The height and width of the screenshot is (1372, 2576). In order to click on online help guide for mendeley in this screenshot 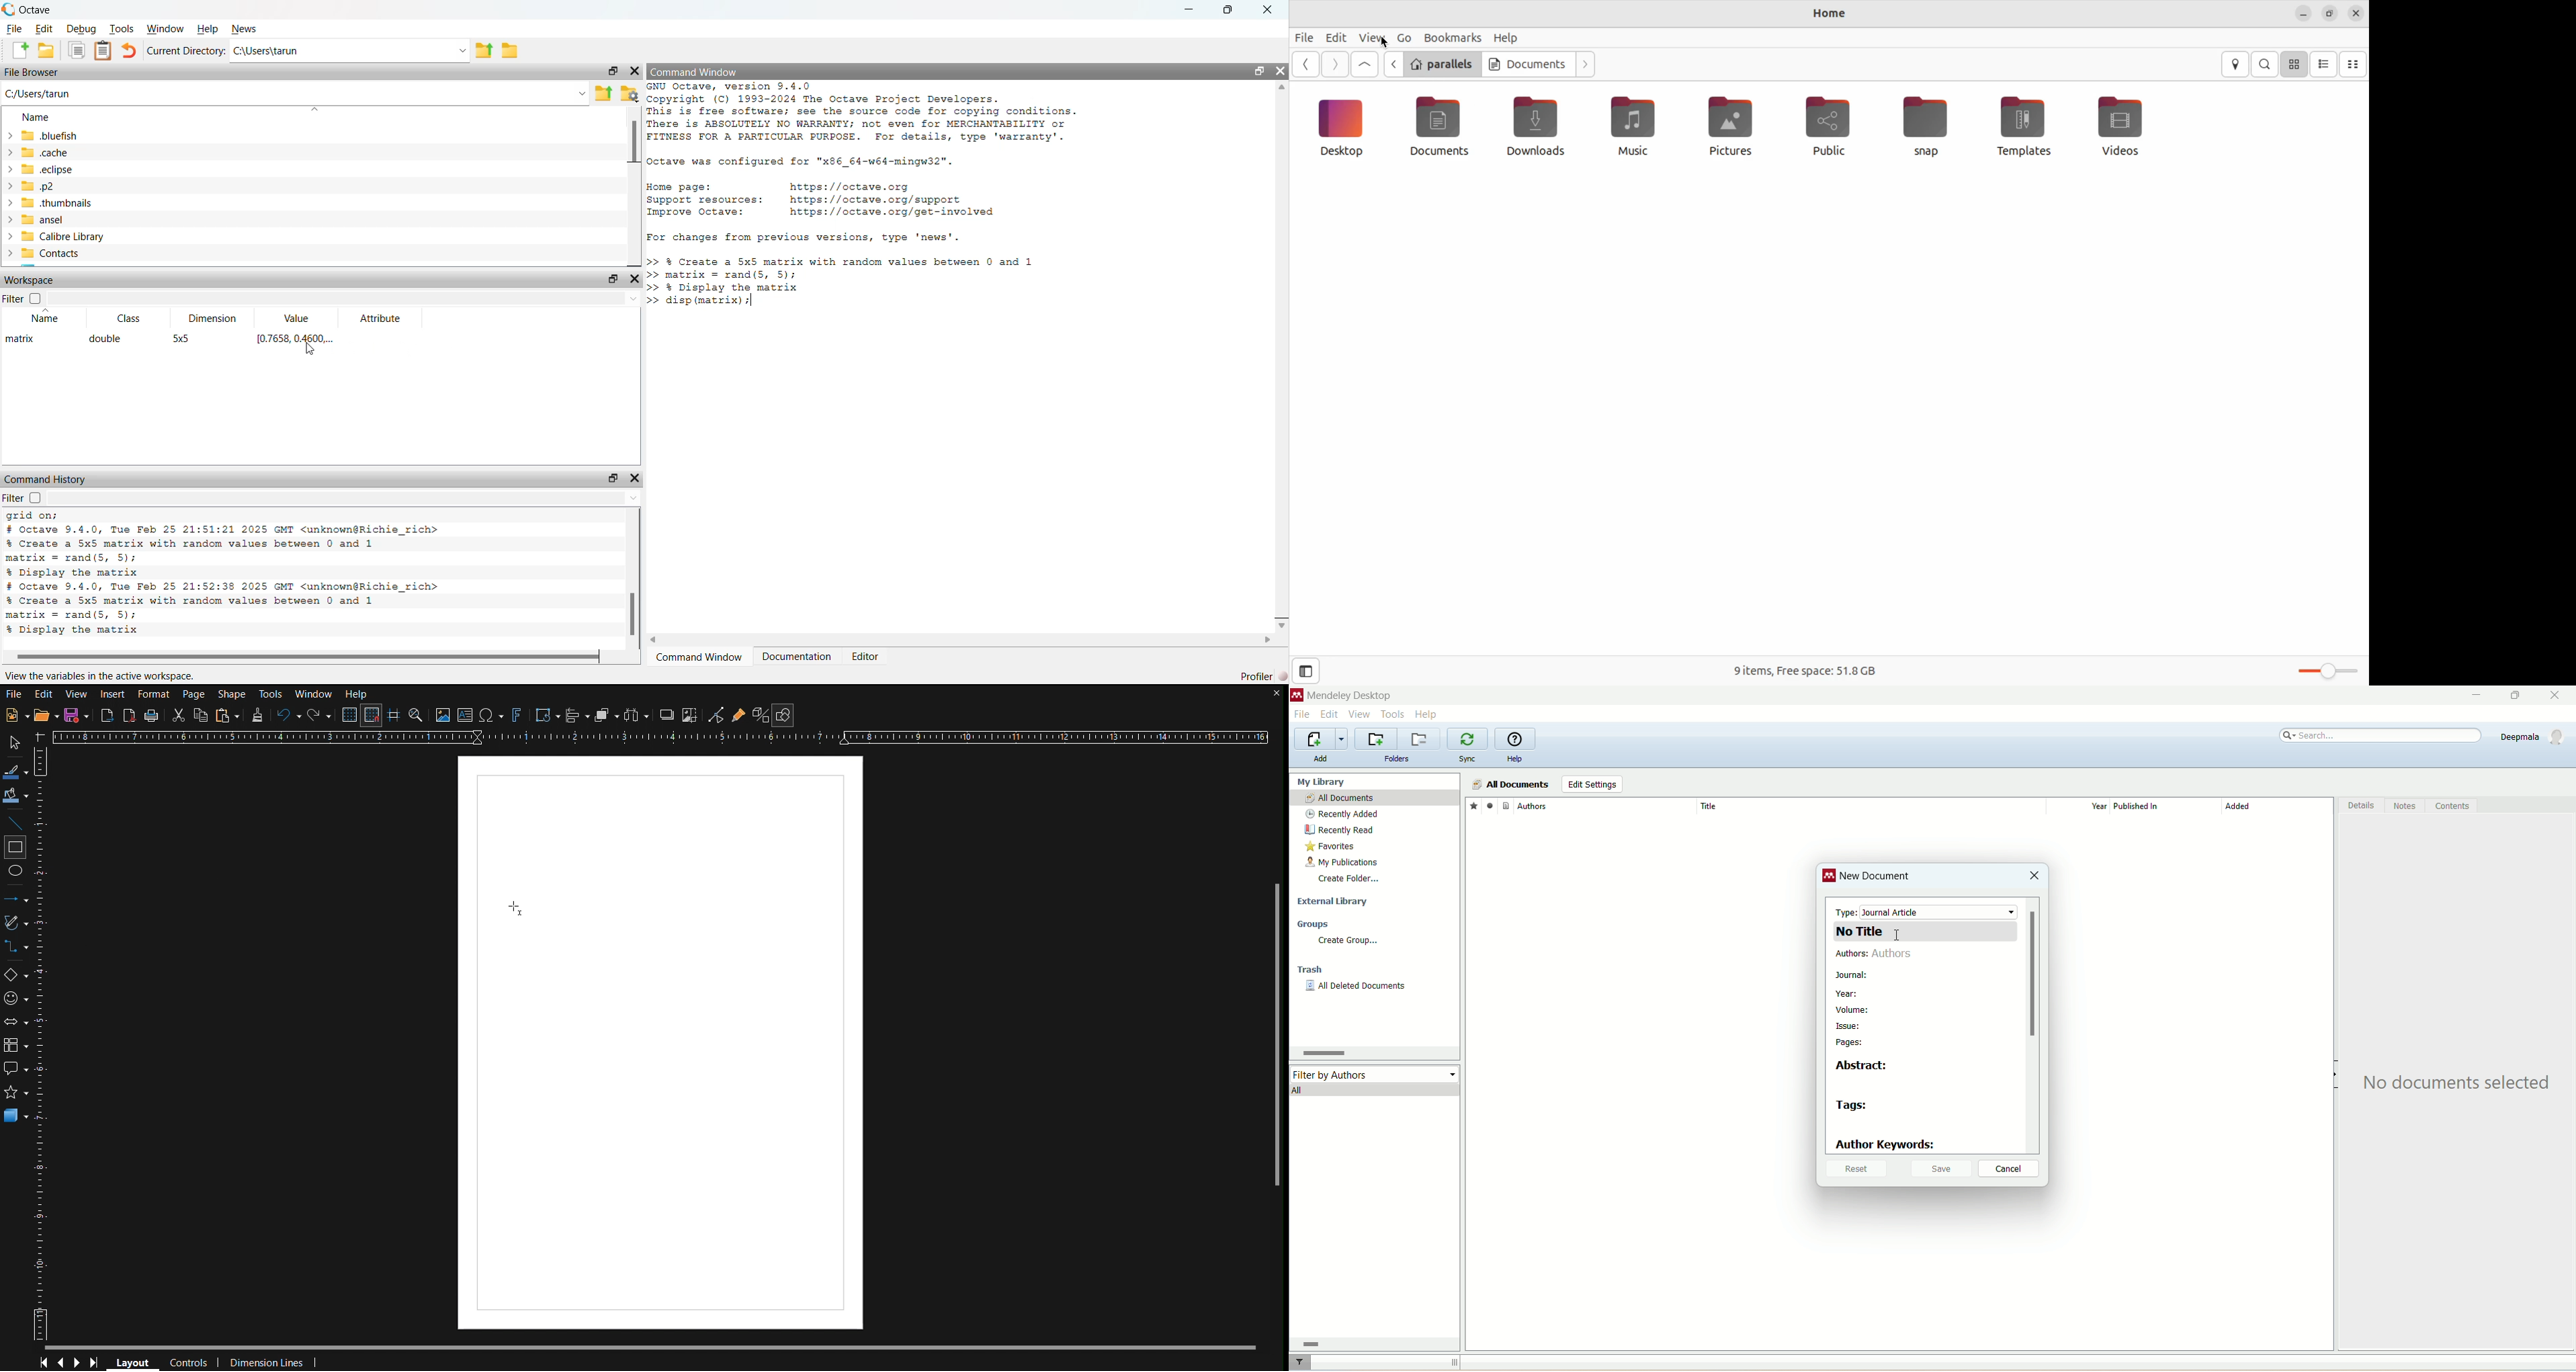, I will do `click(1516, 739)`.